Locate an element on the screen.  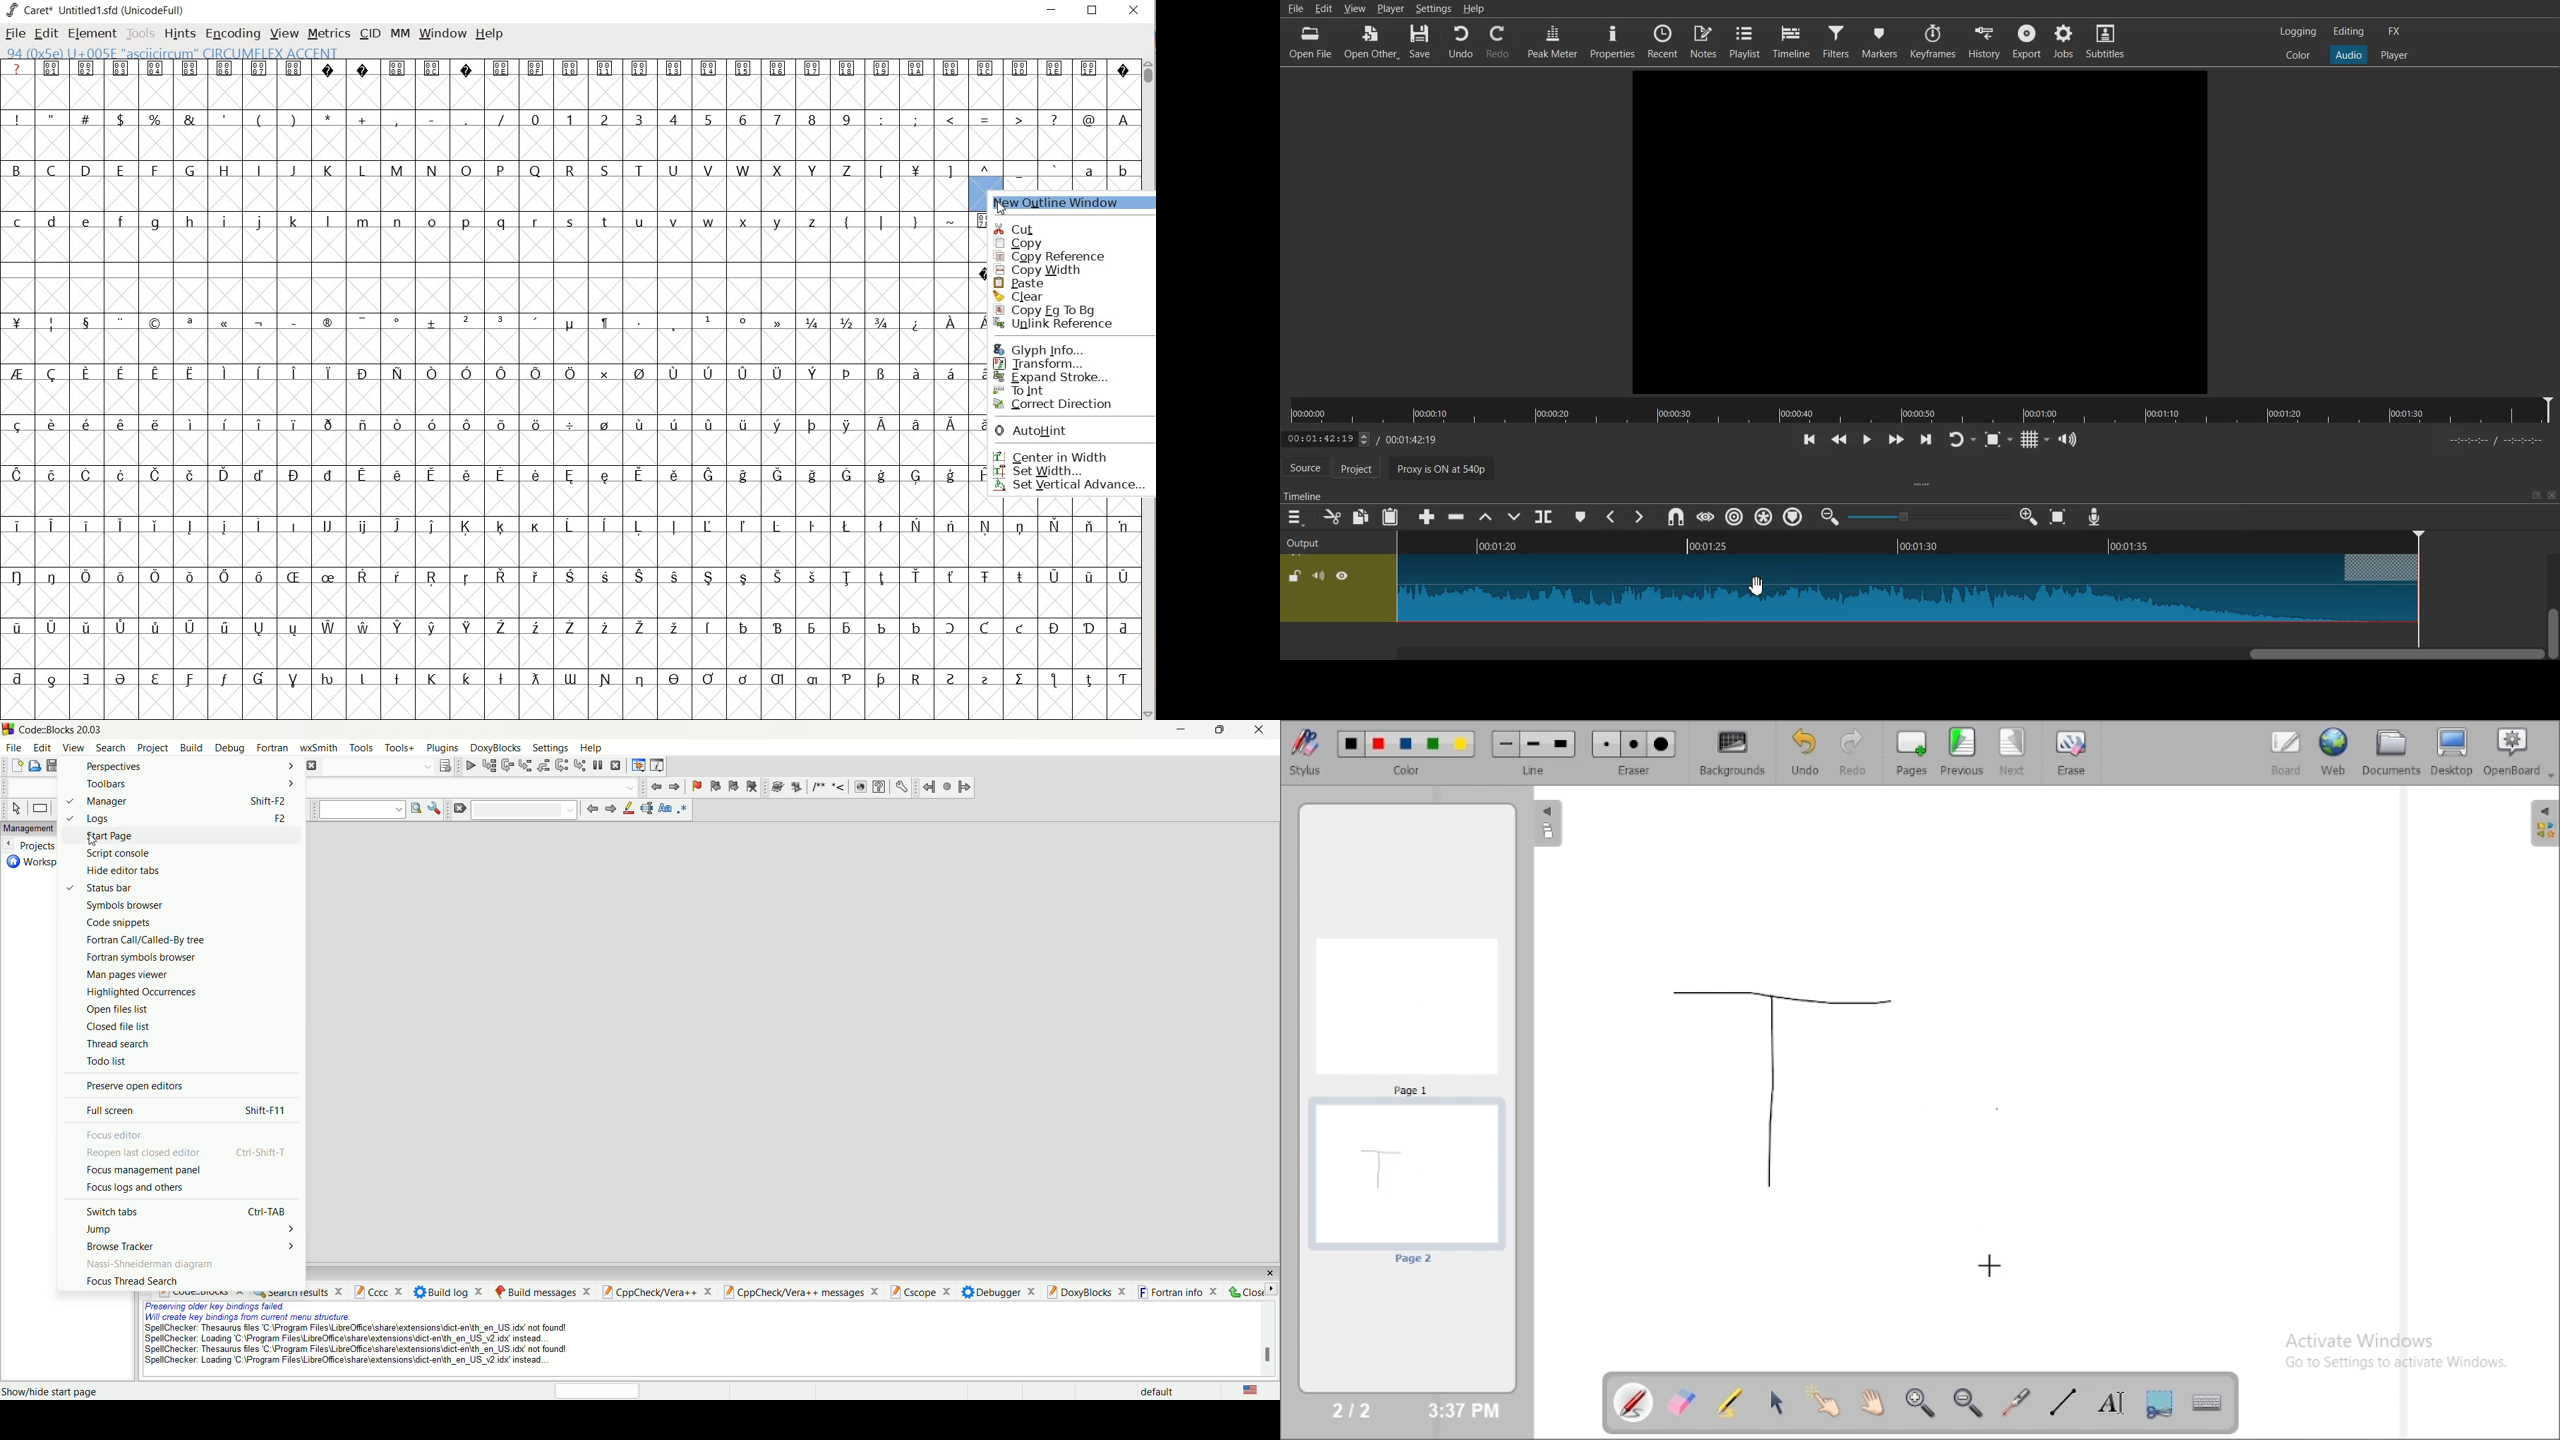
Small eraser is located at coordinates (1606, 745).